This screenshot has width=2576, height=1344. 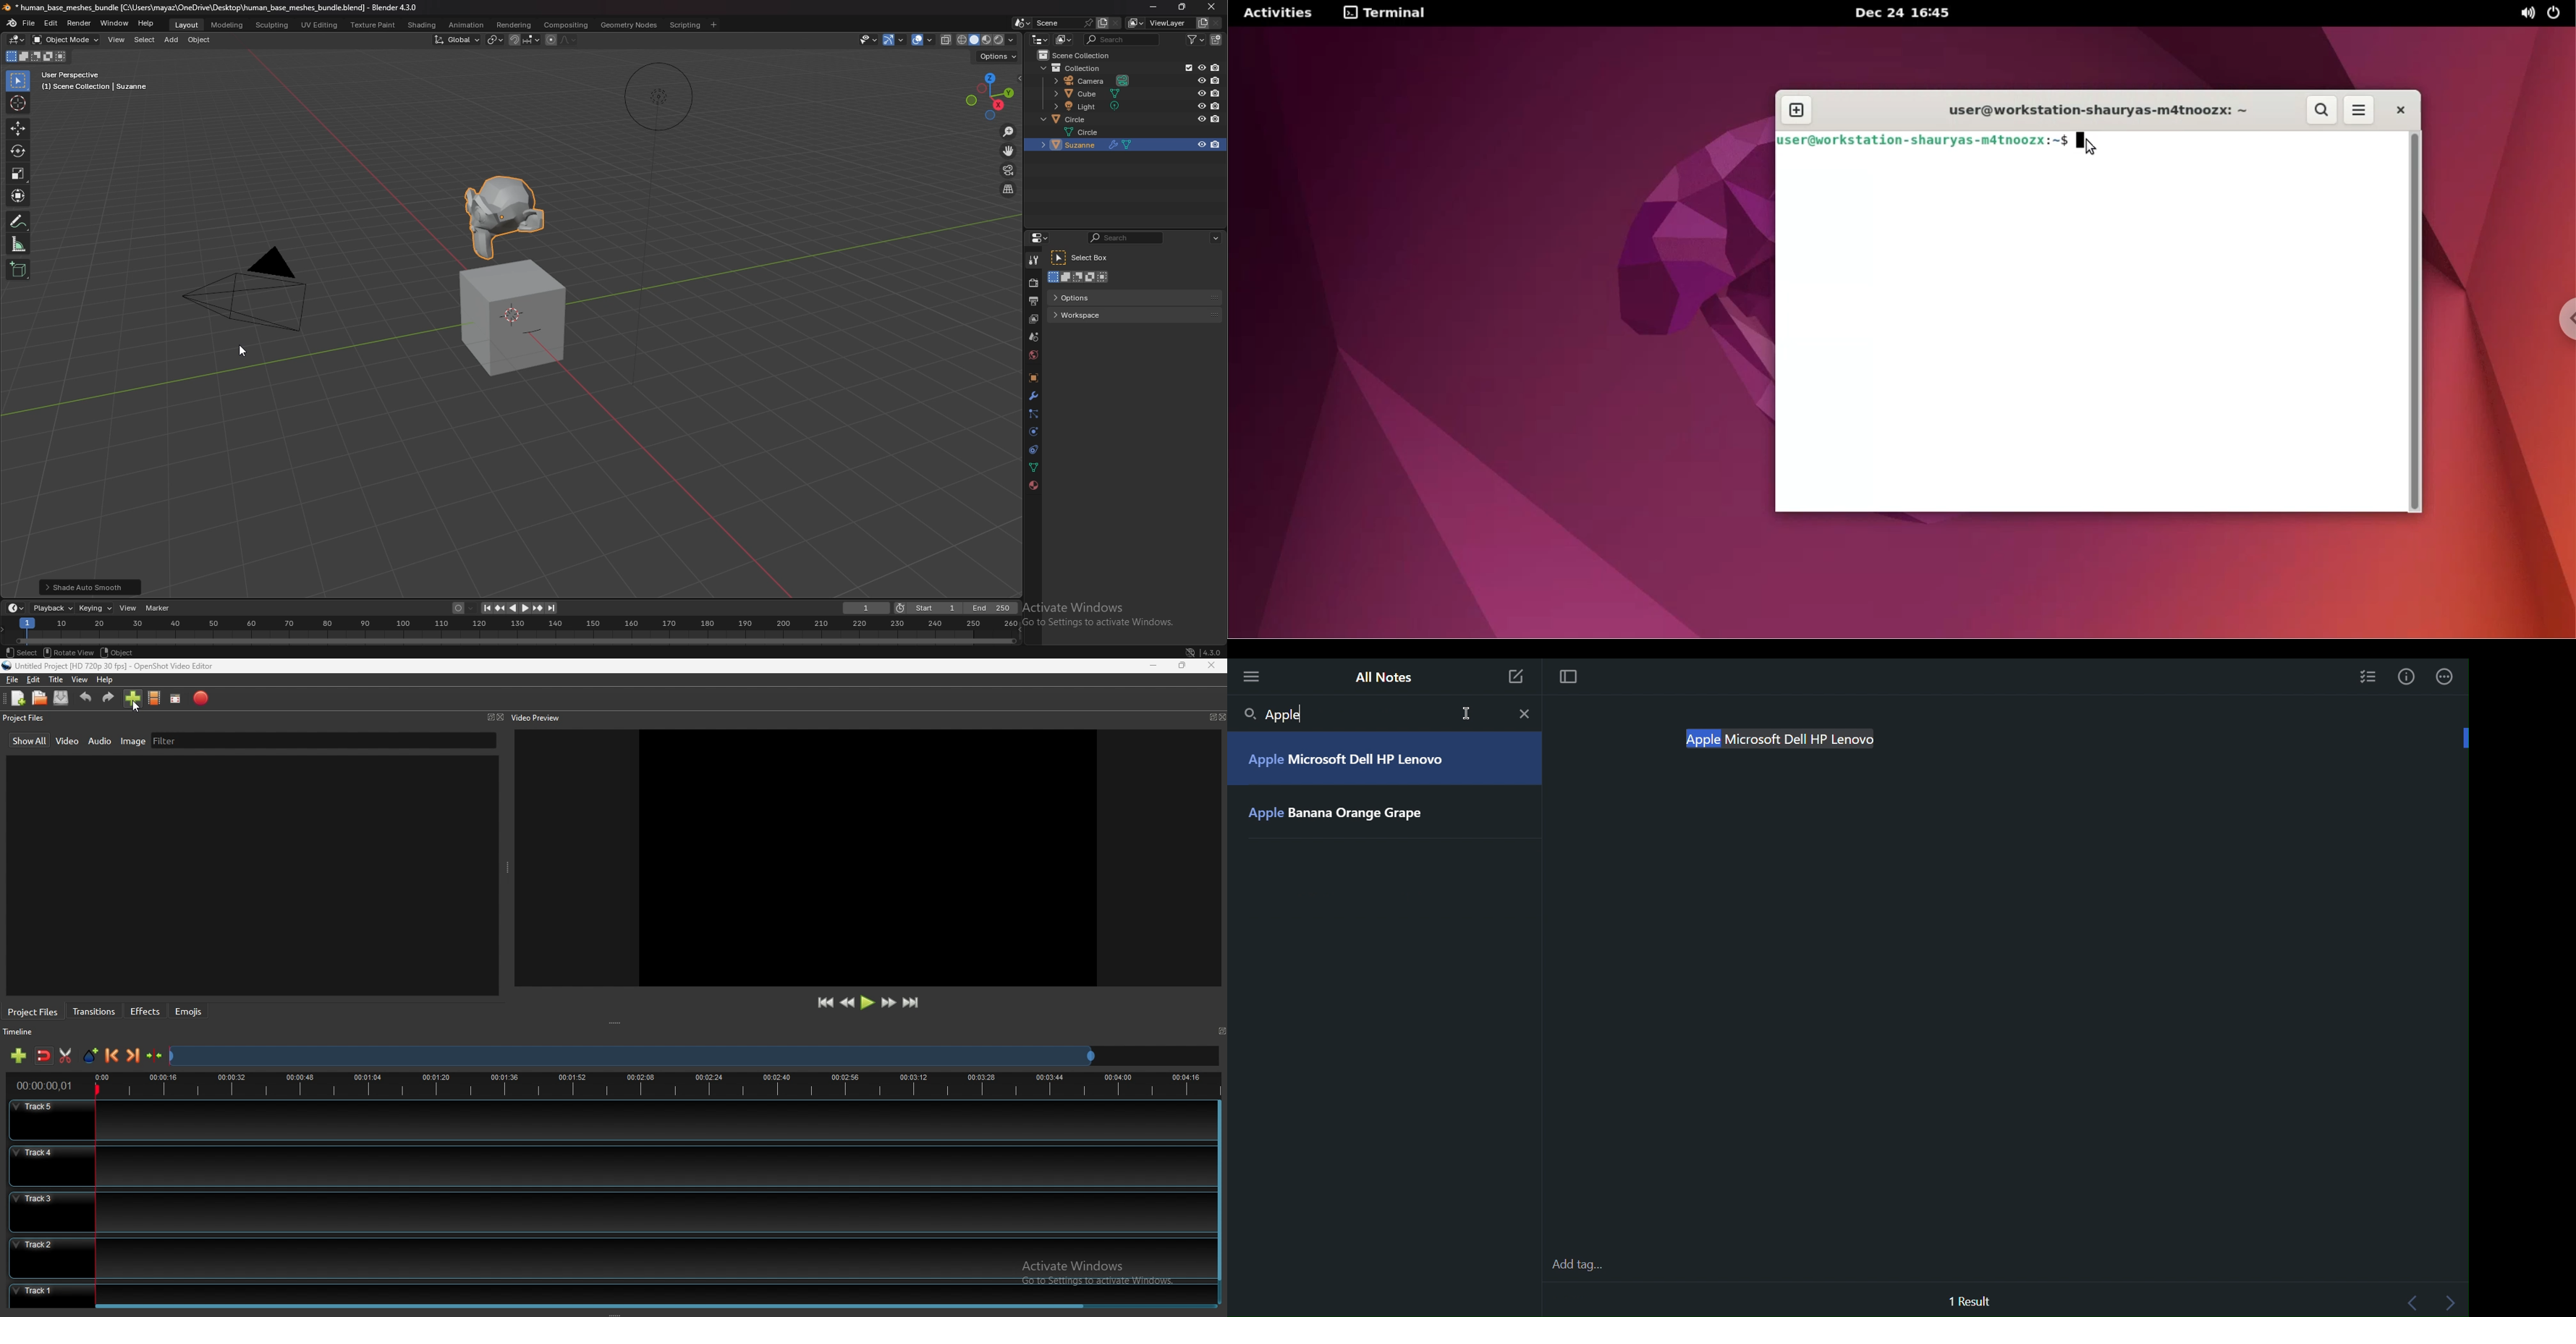 I want to click on show all, so click(x=31, y=740).